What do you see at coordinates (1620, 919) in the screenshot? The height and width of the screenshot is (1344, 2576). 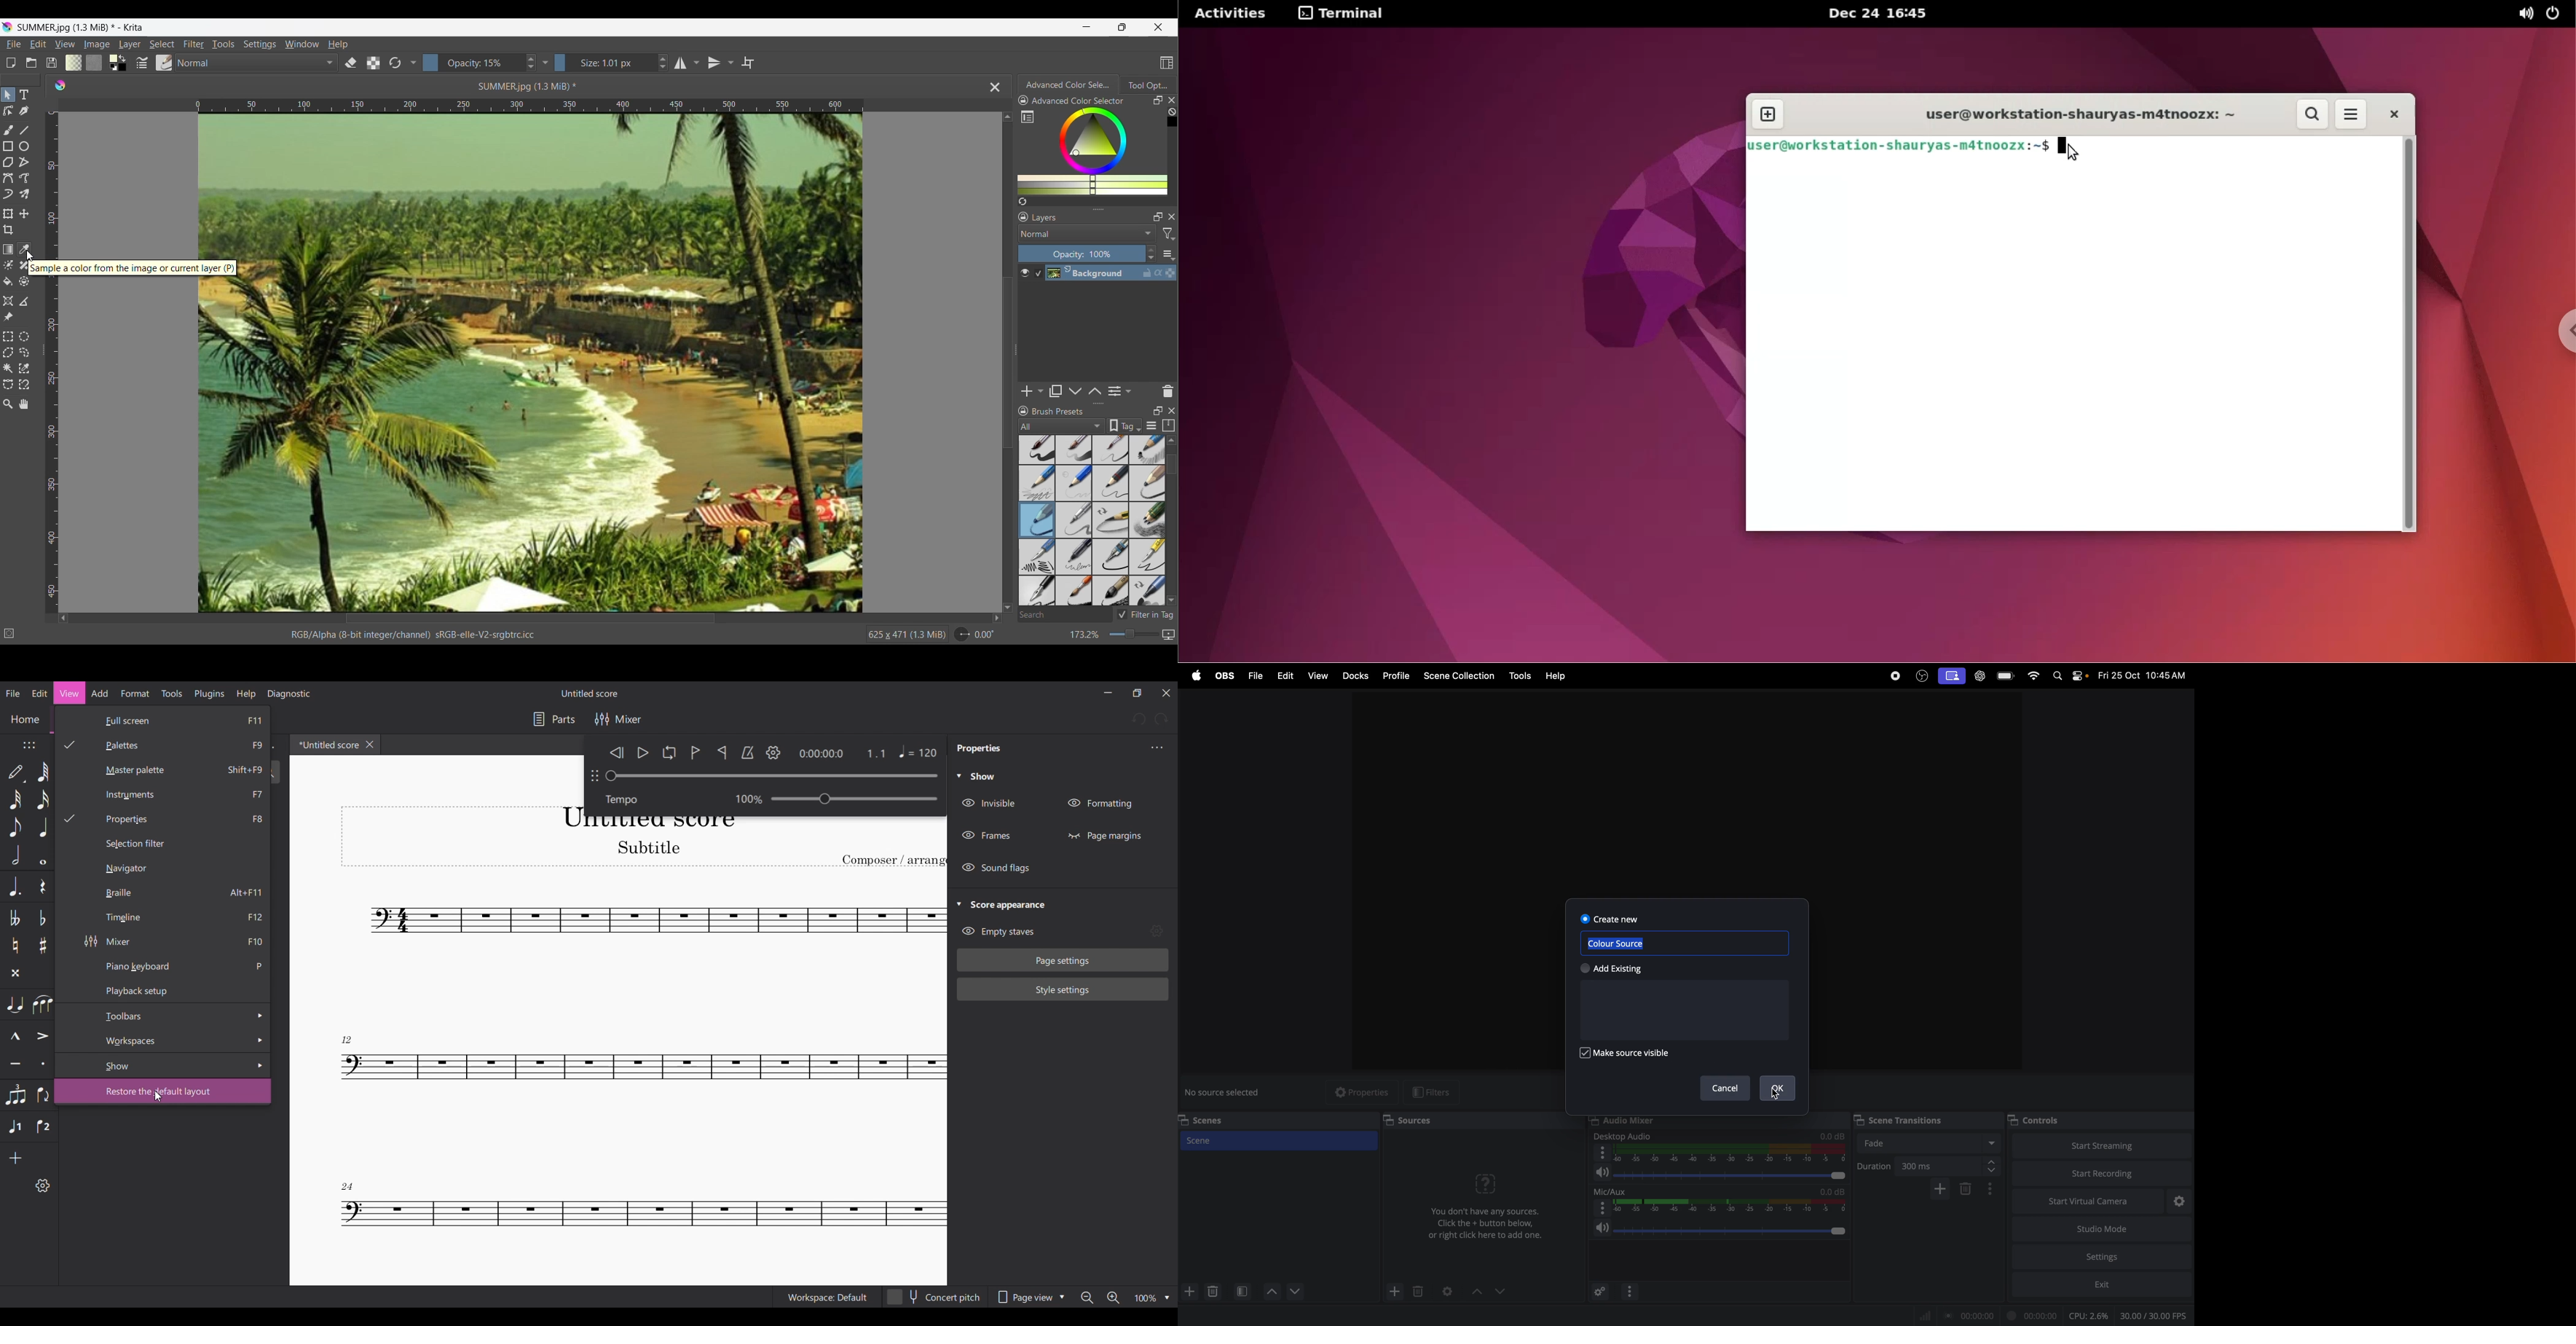 I see `create now` at bounding box center [1620, 919].